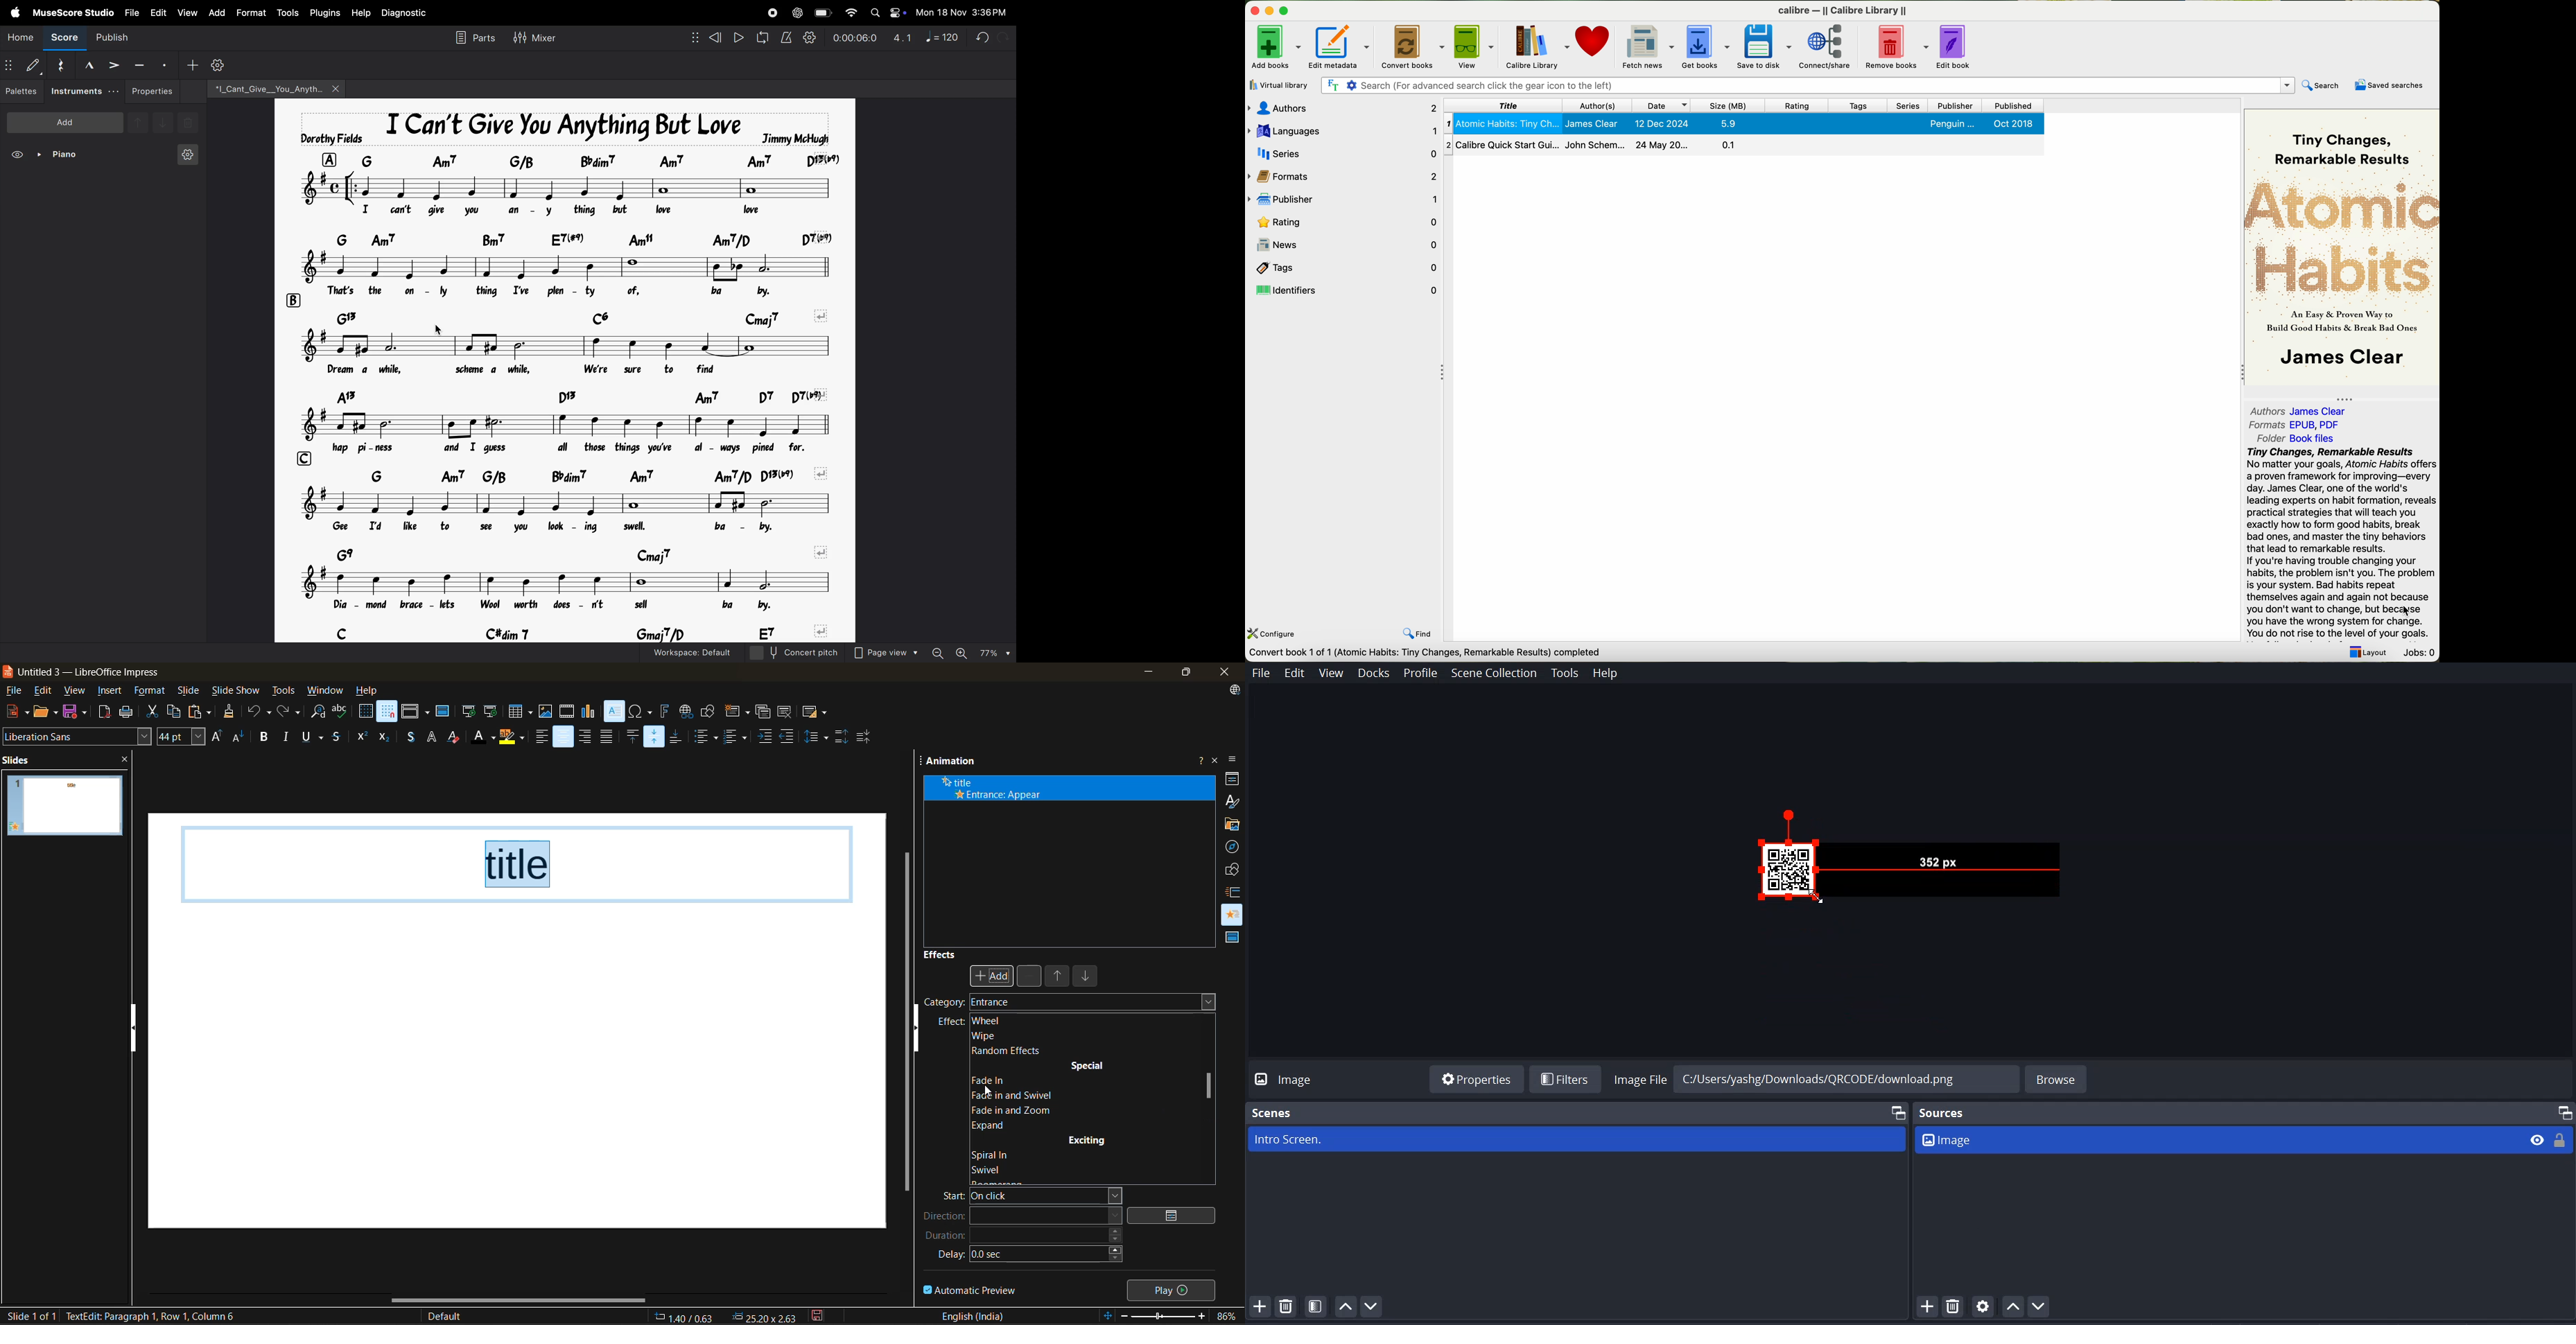  I want to click on insert text box, so click(613, 712).